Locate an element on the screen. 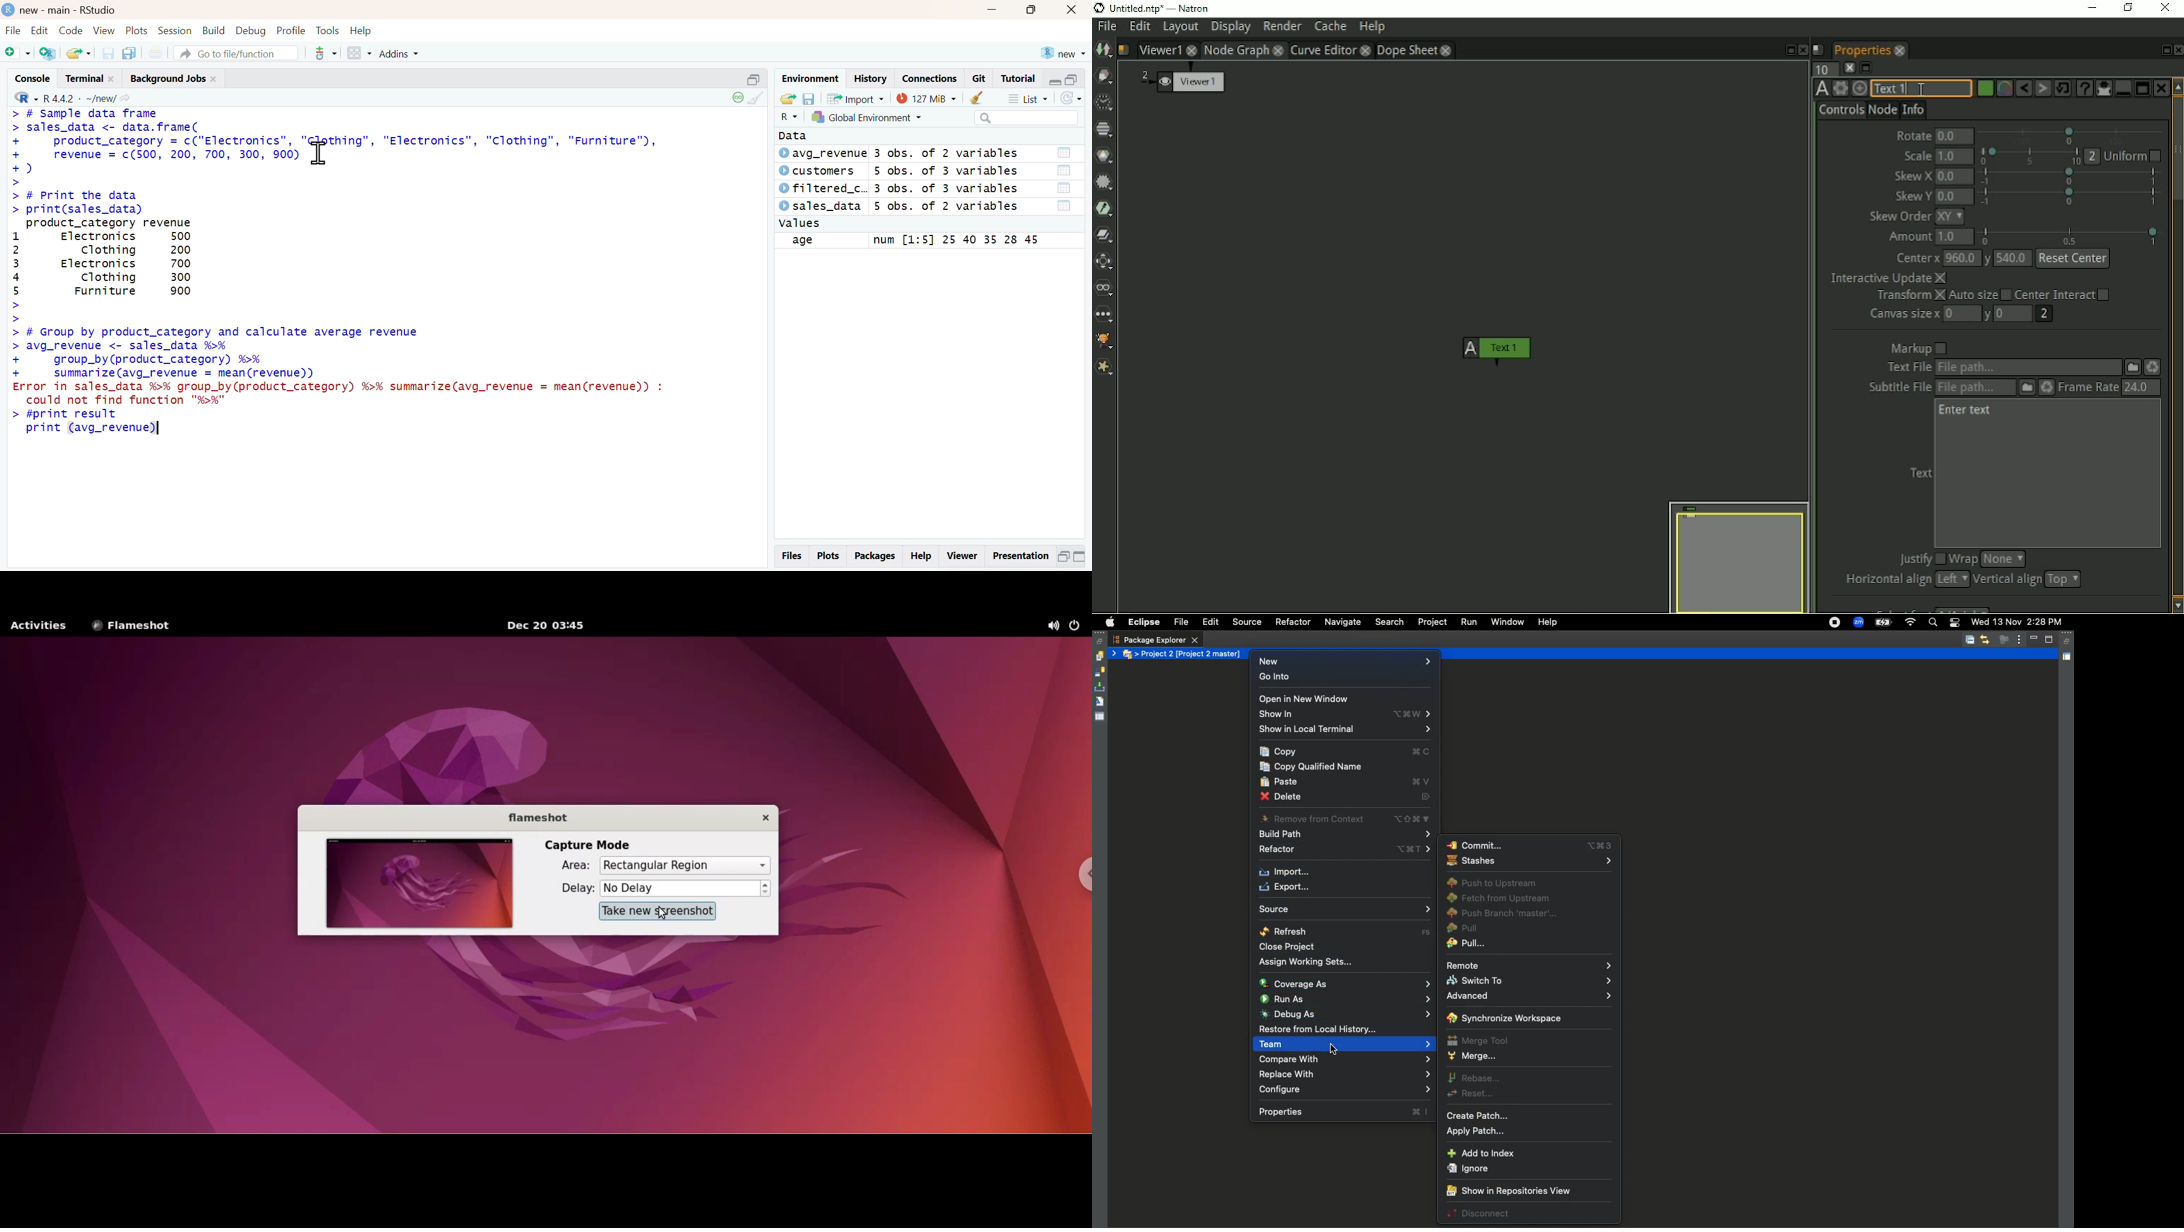  Presentation is located at coordinates (1020, 557).